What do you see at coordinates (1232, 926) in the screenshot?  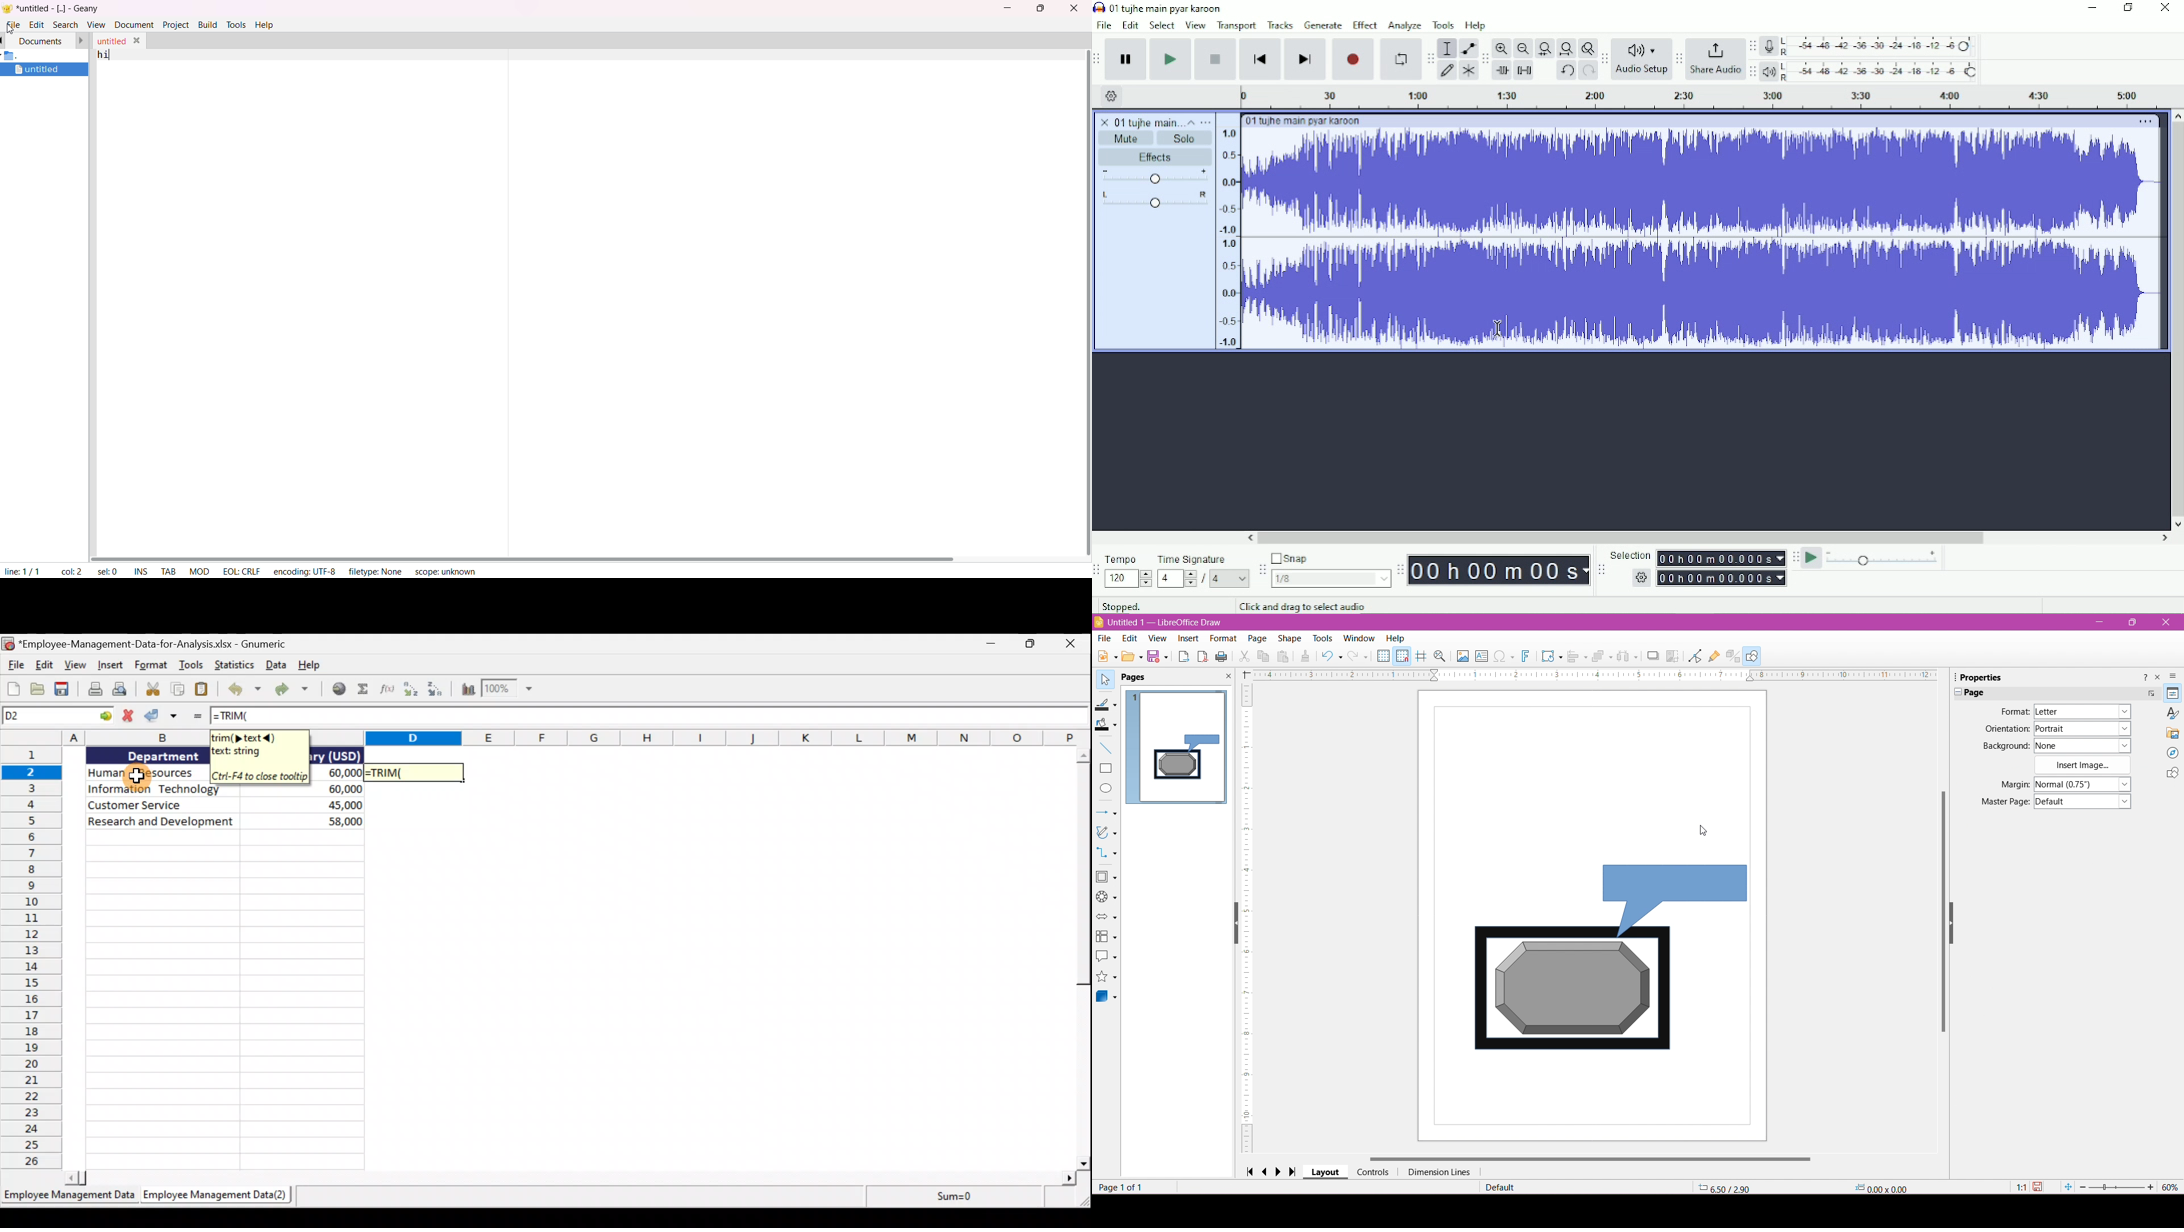 I see `Hide` at bounding box center [1232, 926].